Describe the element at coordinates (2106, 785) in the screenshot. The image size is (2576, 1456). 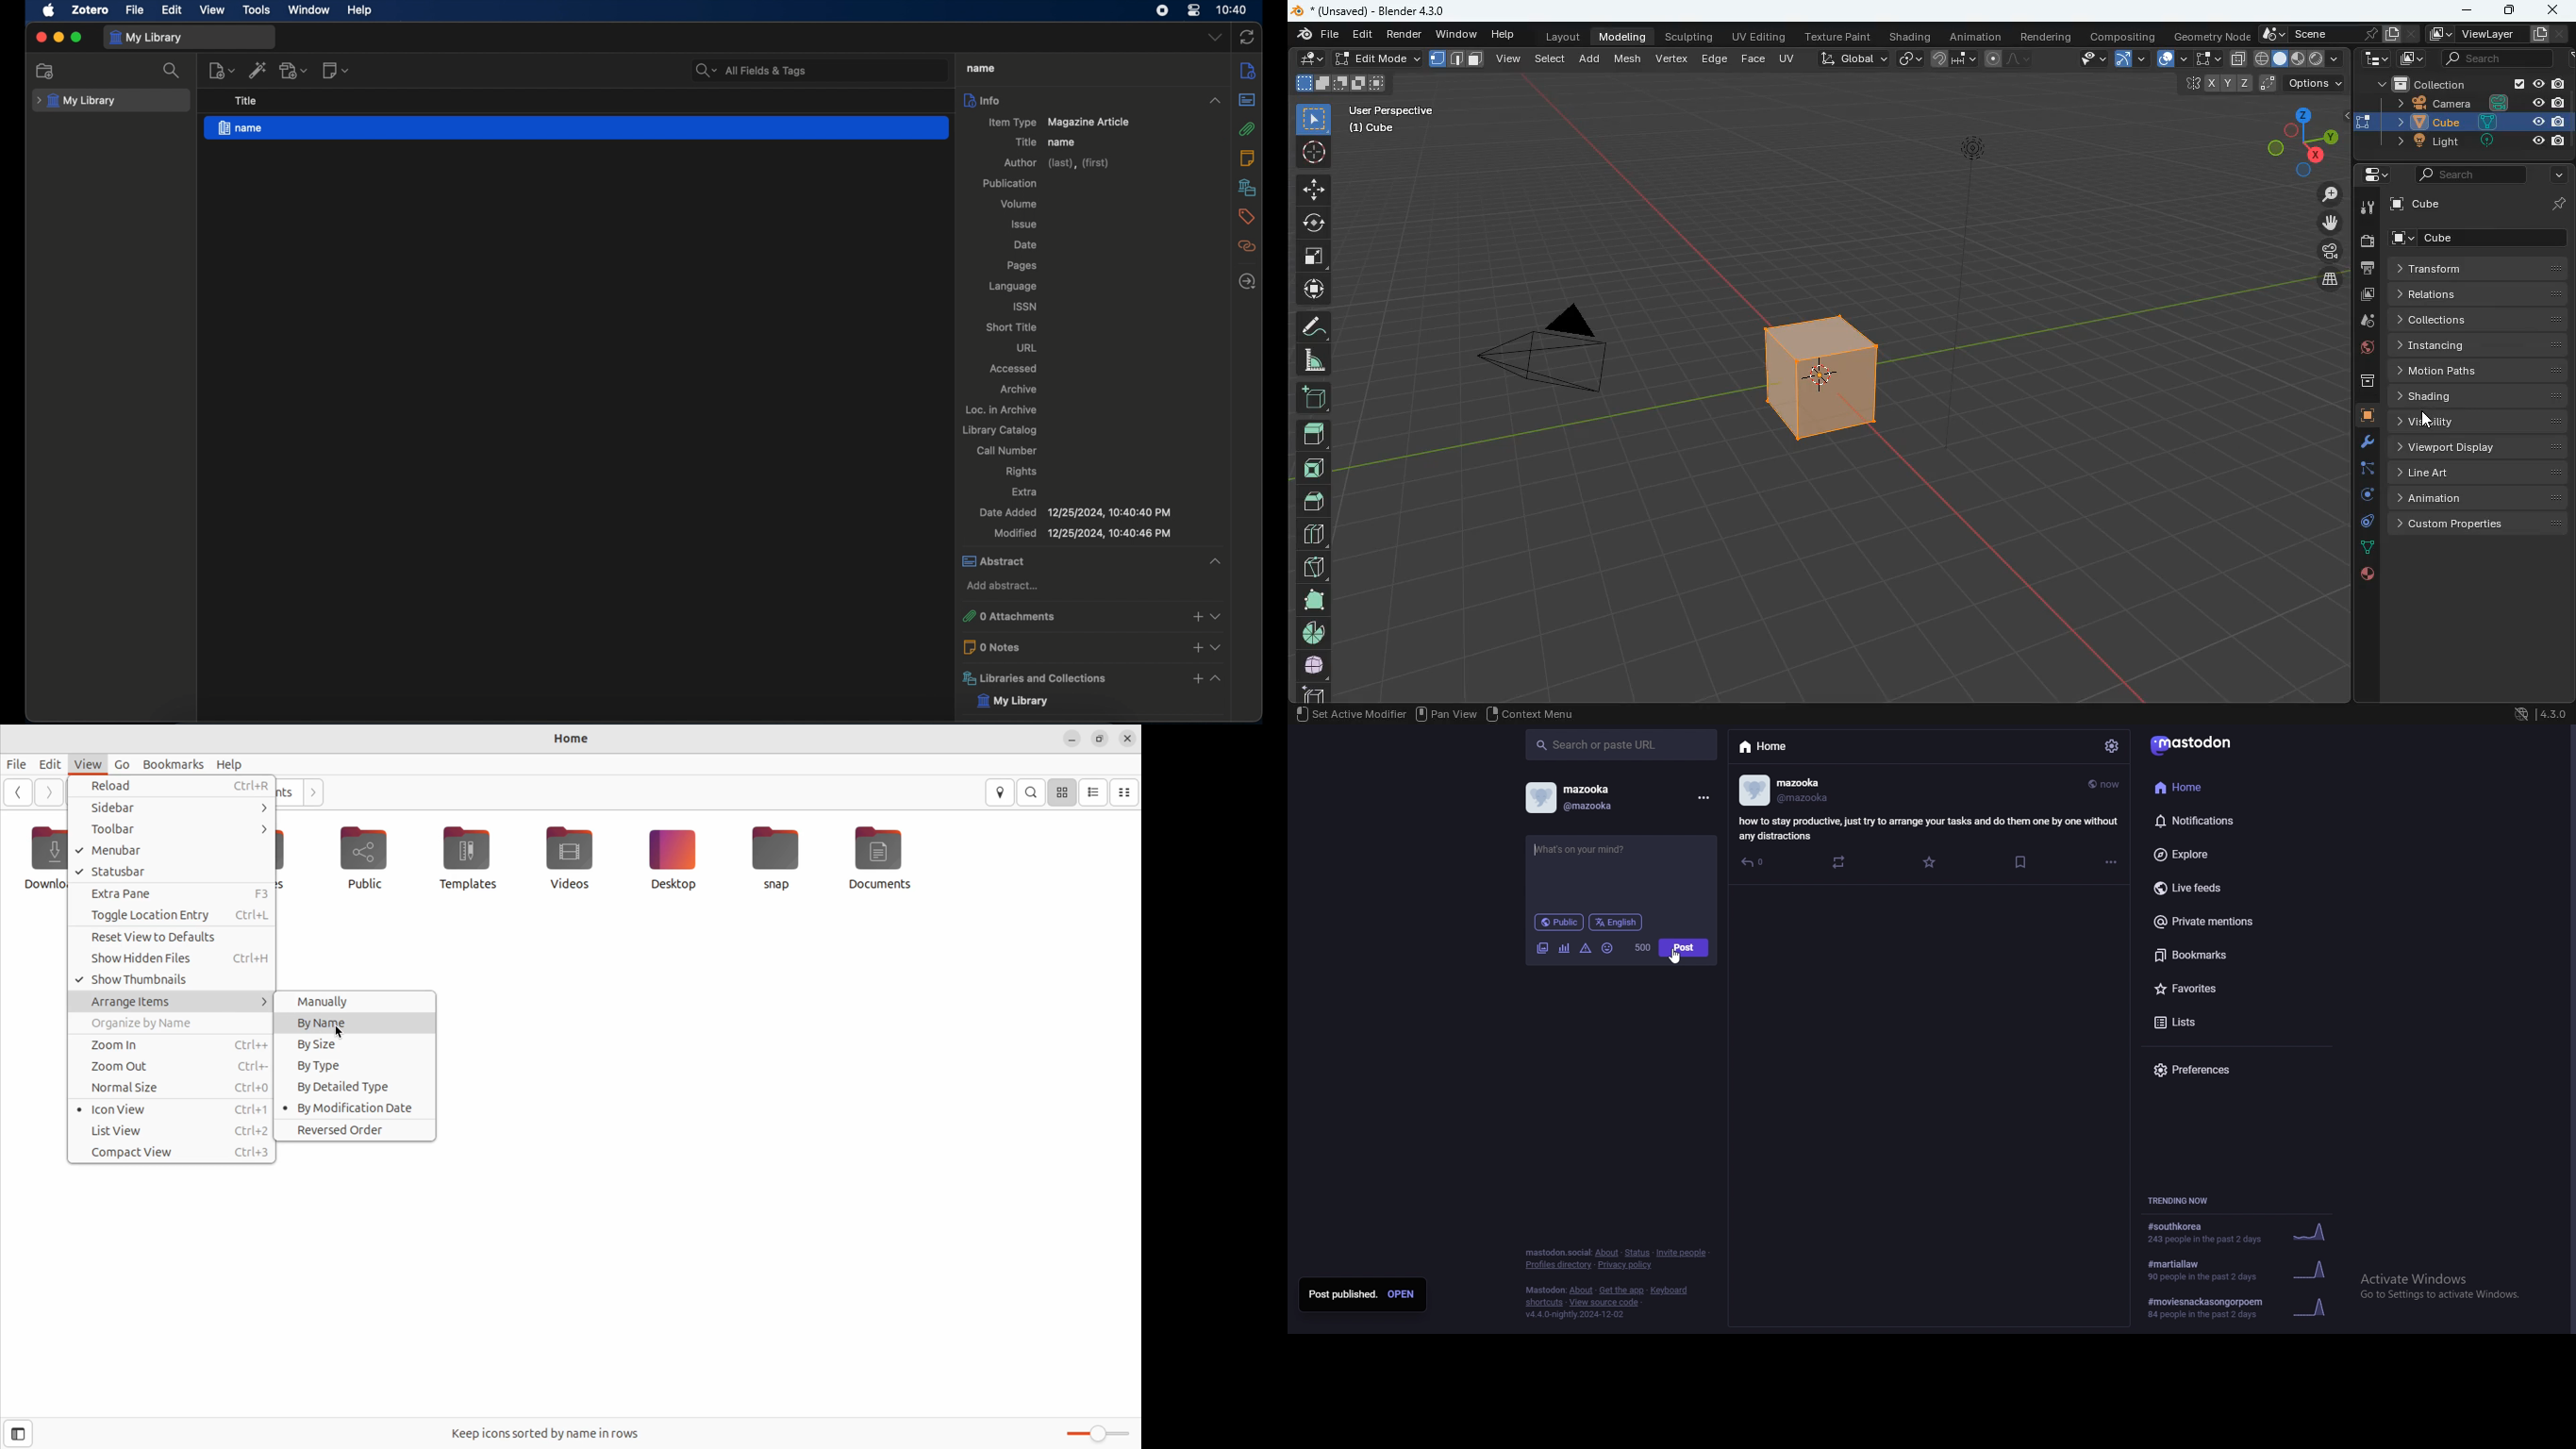
I see `time` at that location.